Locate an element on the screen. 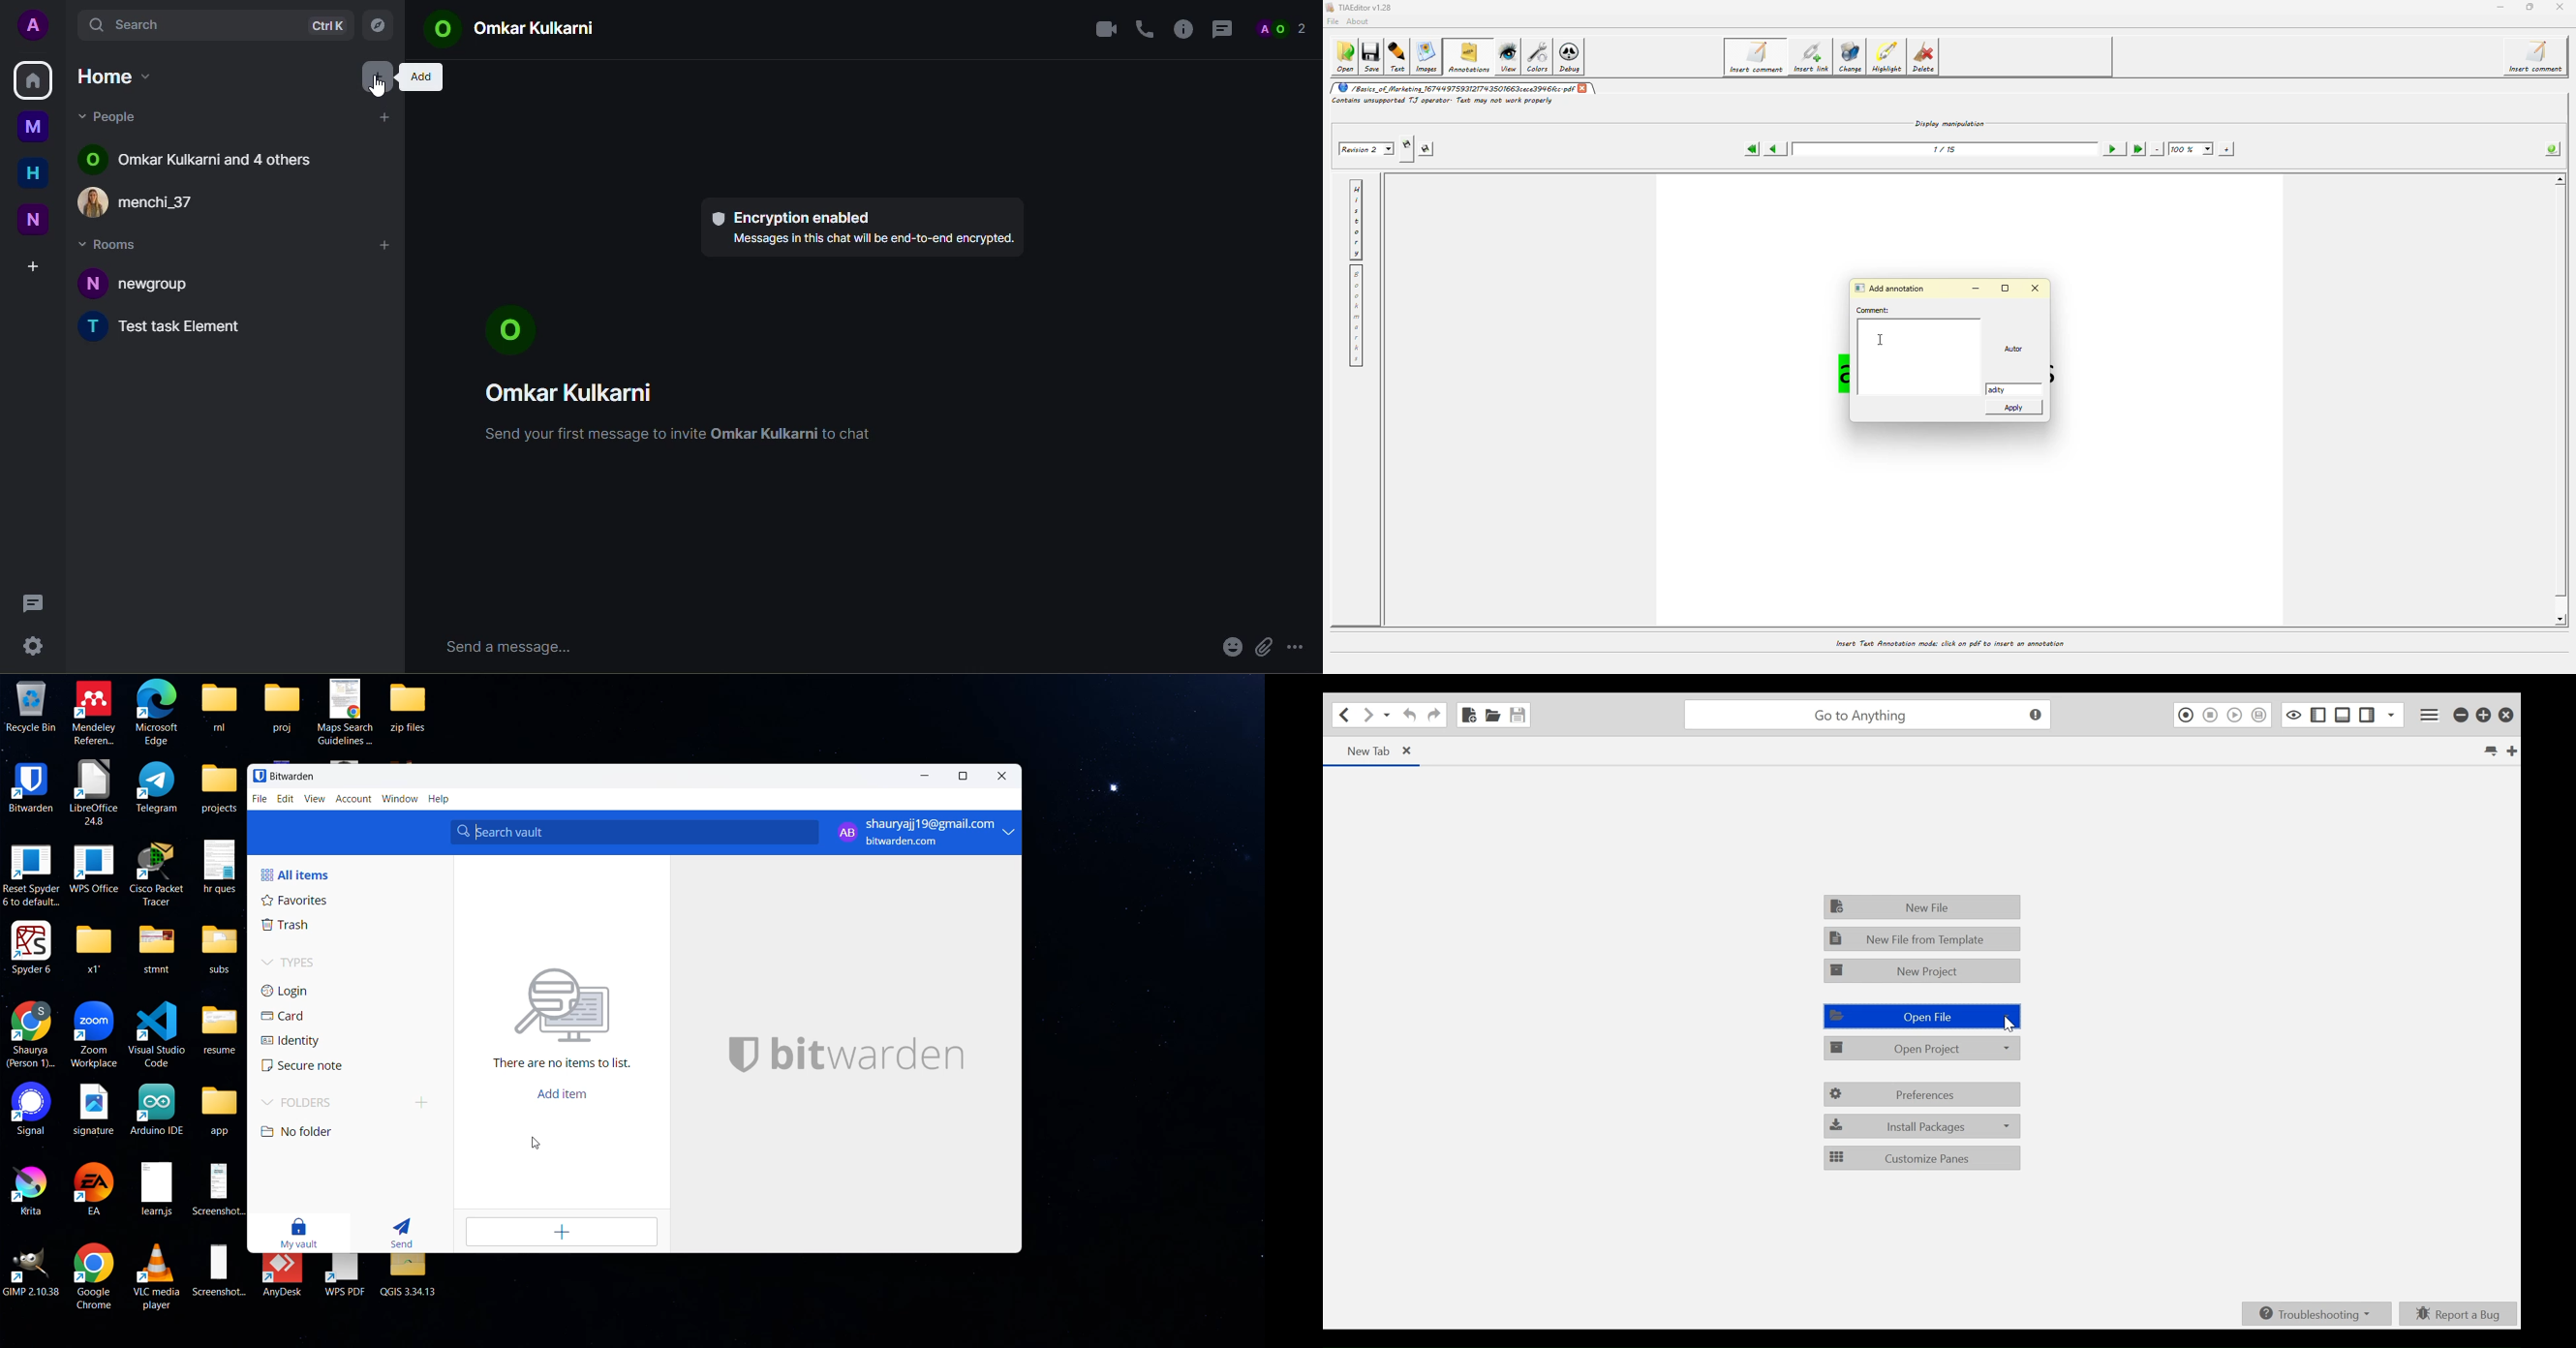 The width and height of the screenshot is (2576, 1372). New File from Template is located at coordinates (1921, 940).